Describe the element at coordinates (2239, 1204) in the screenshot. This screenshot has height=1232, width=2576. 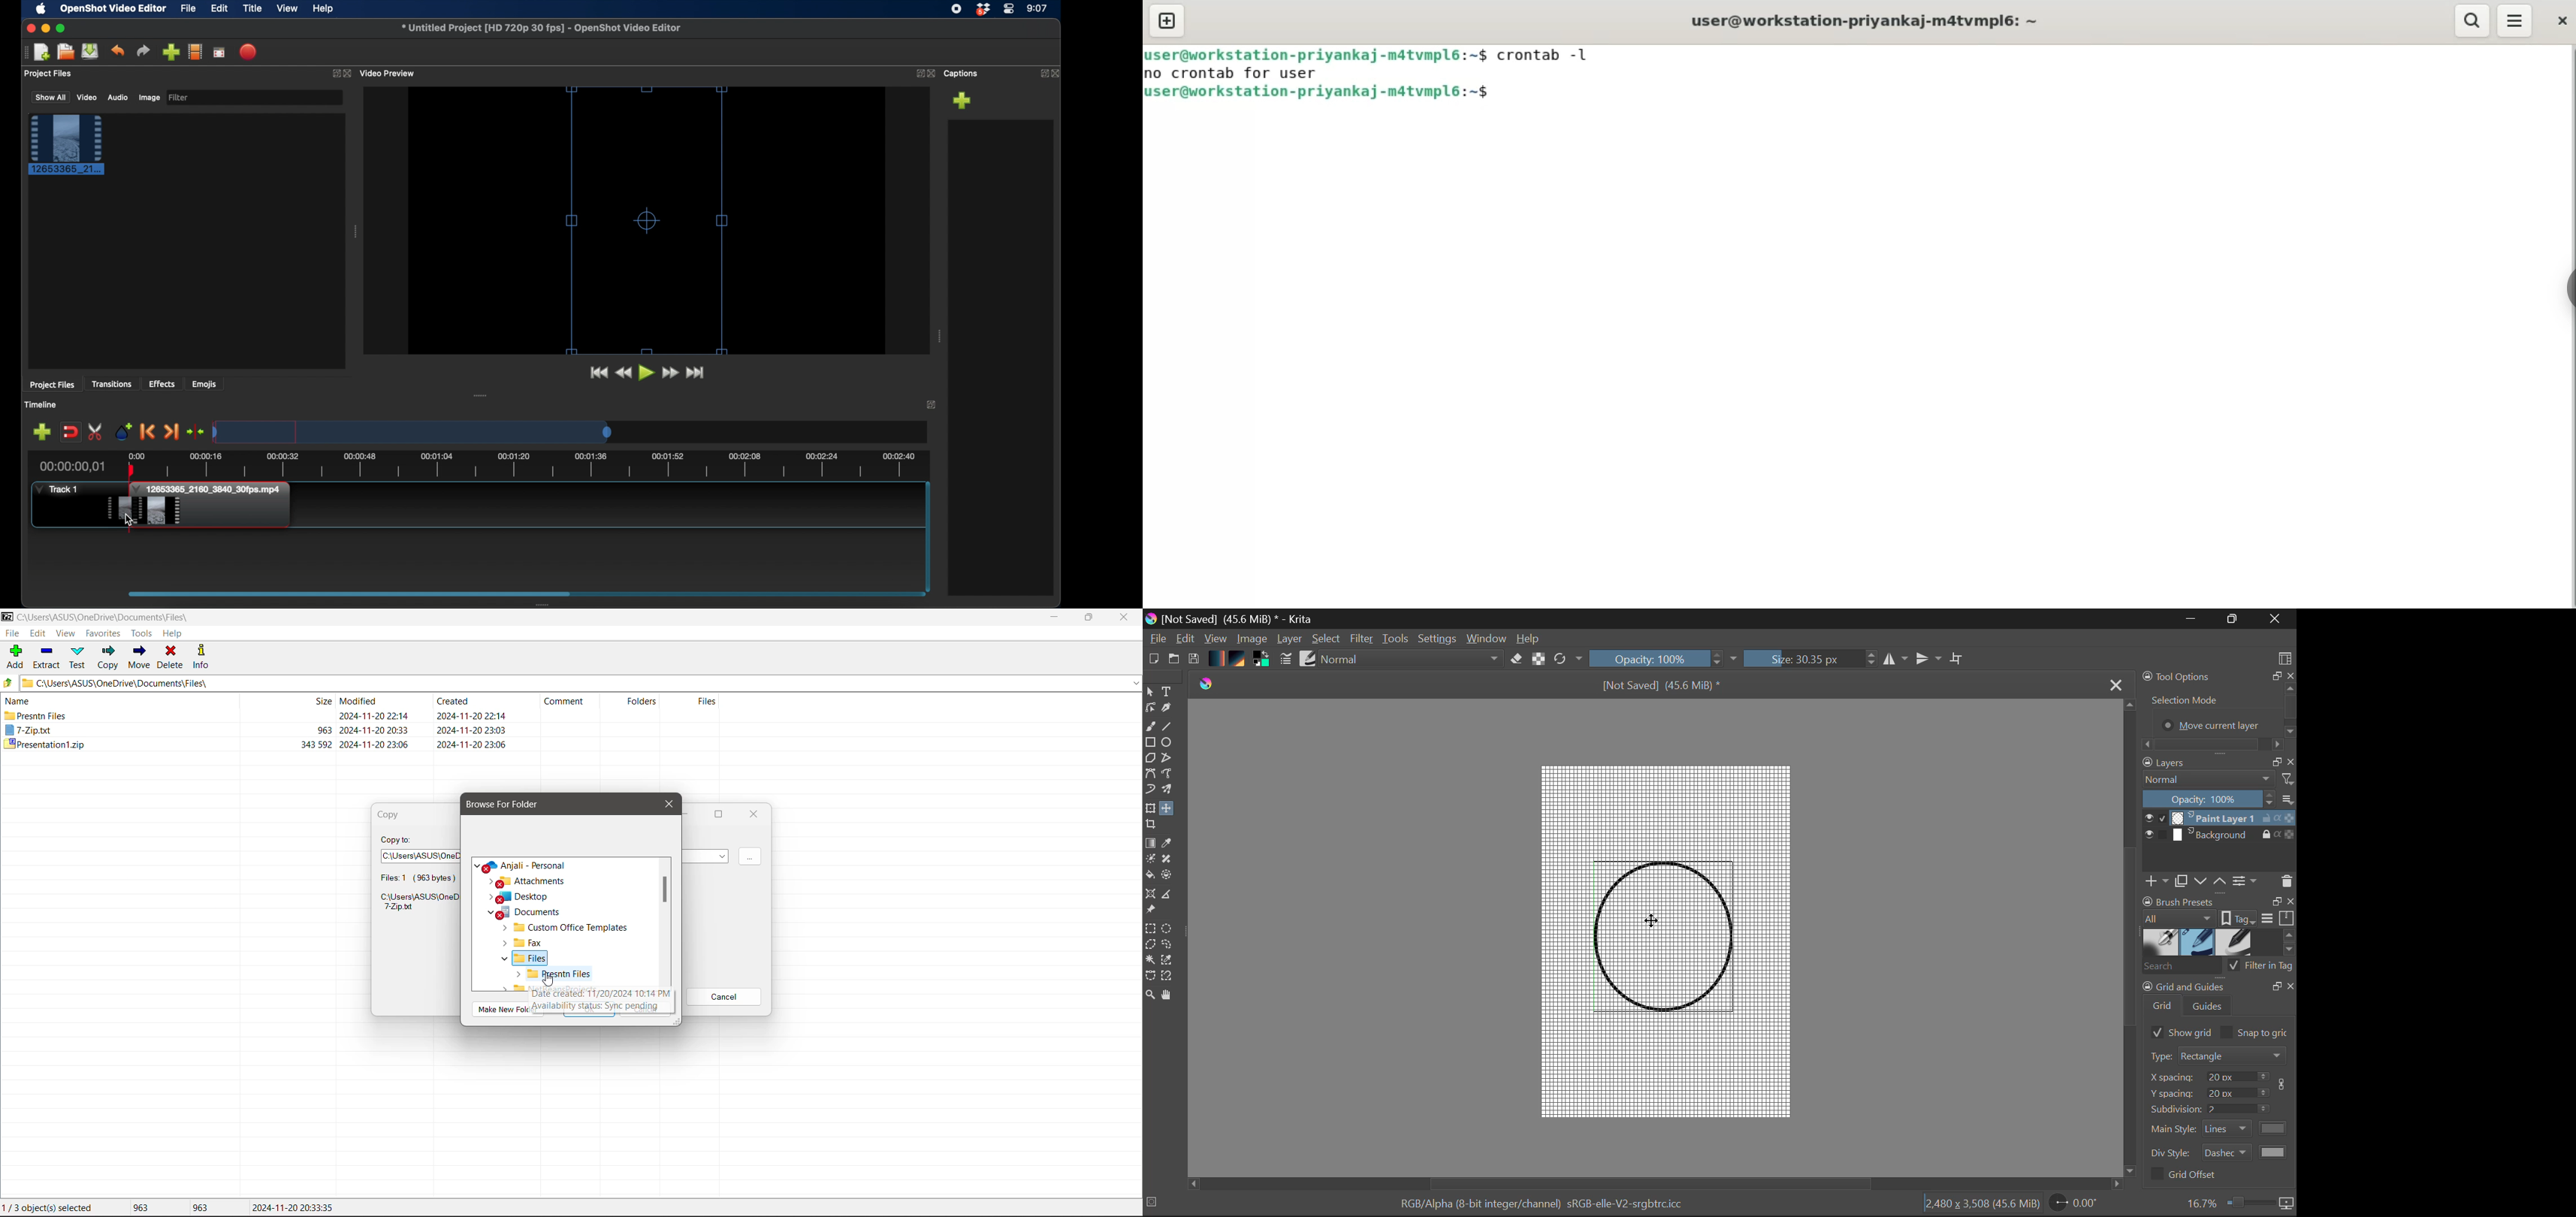
I see `Zoom` at that location.